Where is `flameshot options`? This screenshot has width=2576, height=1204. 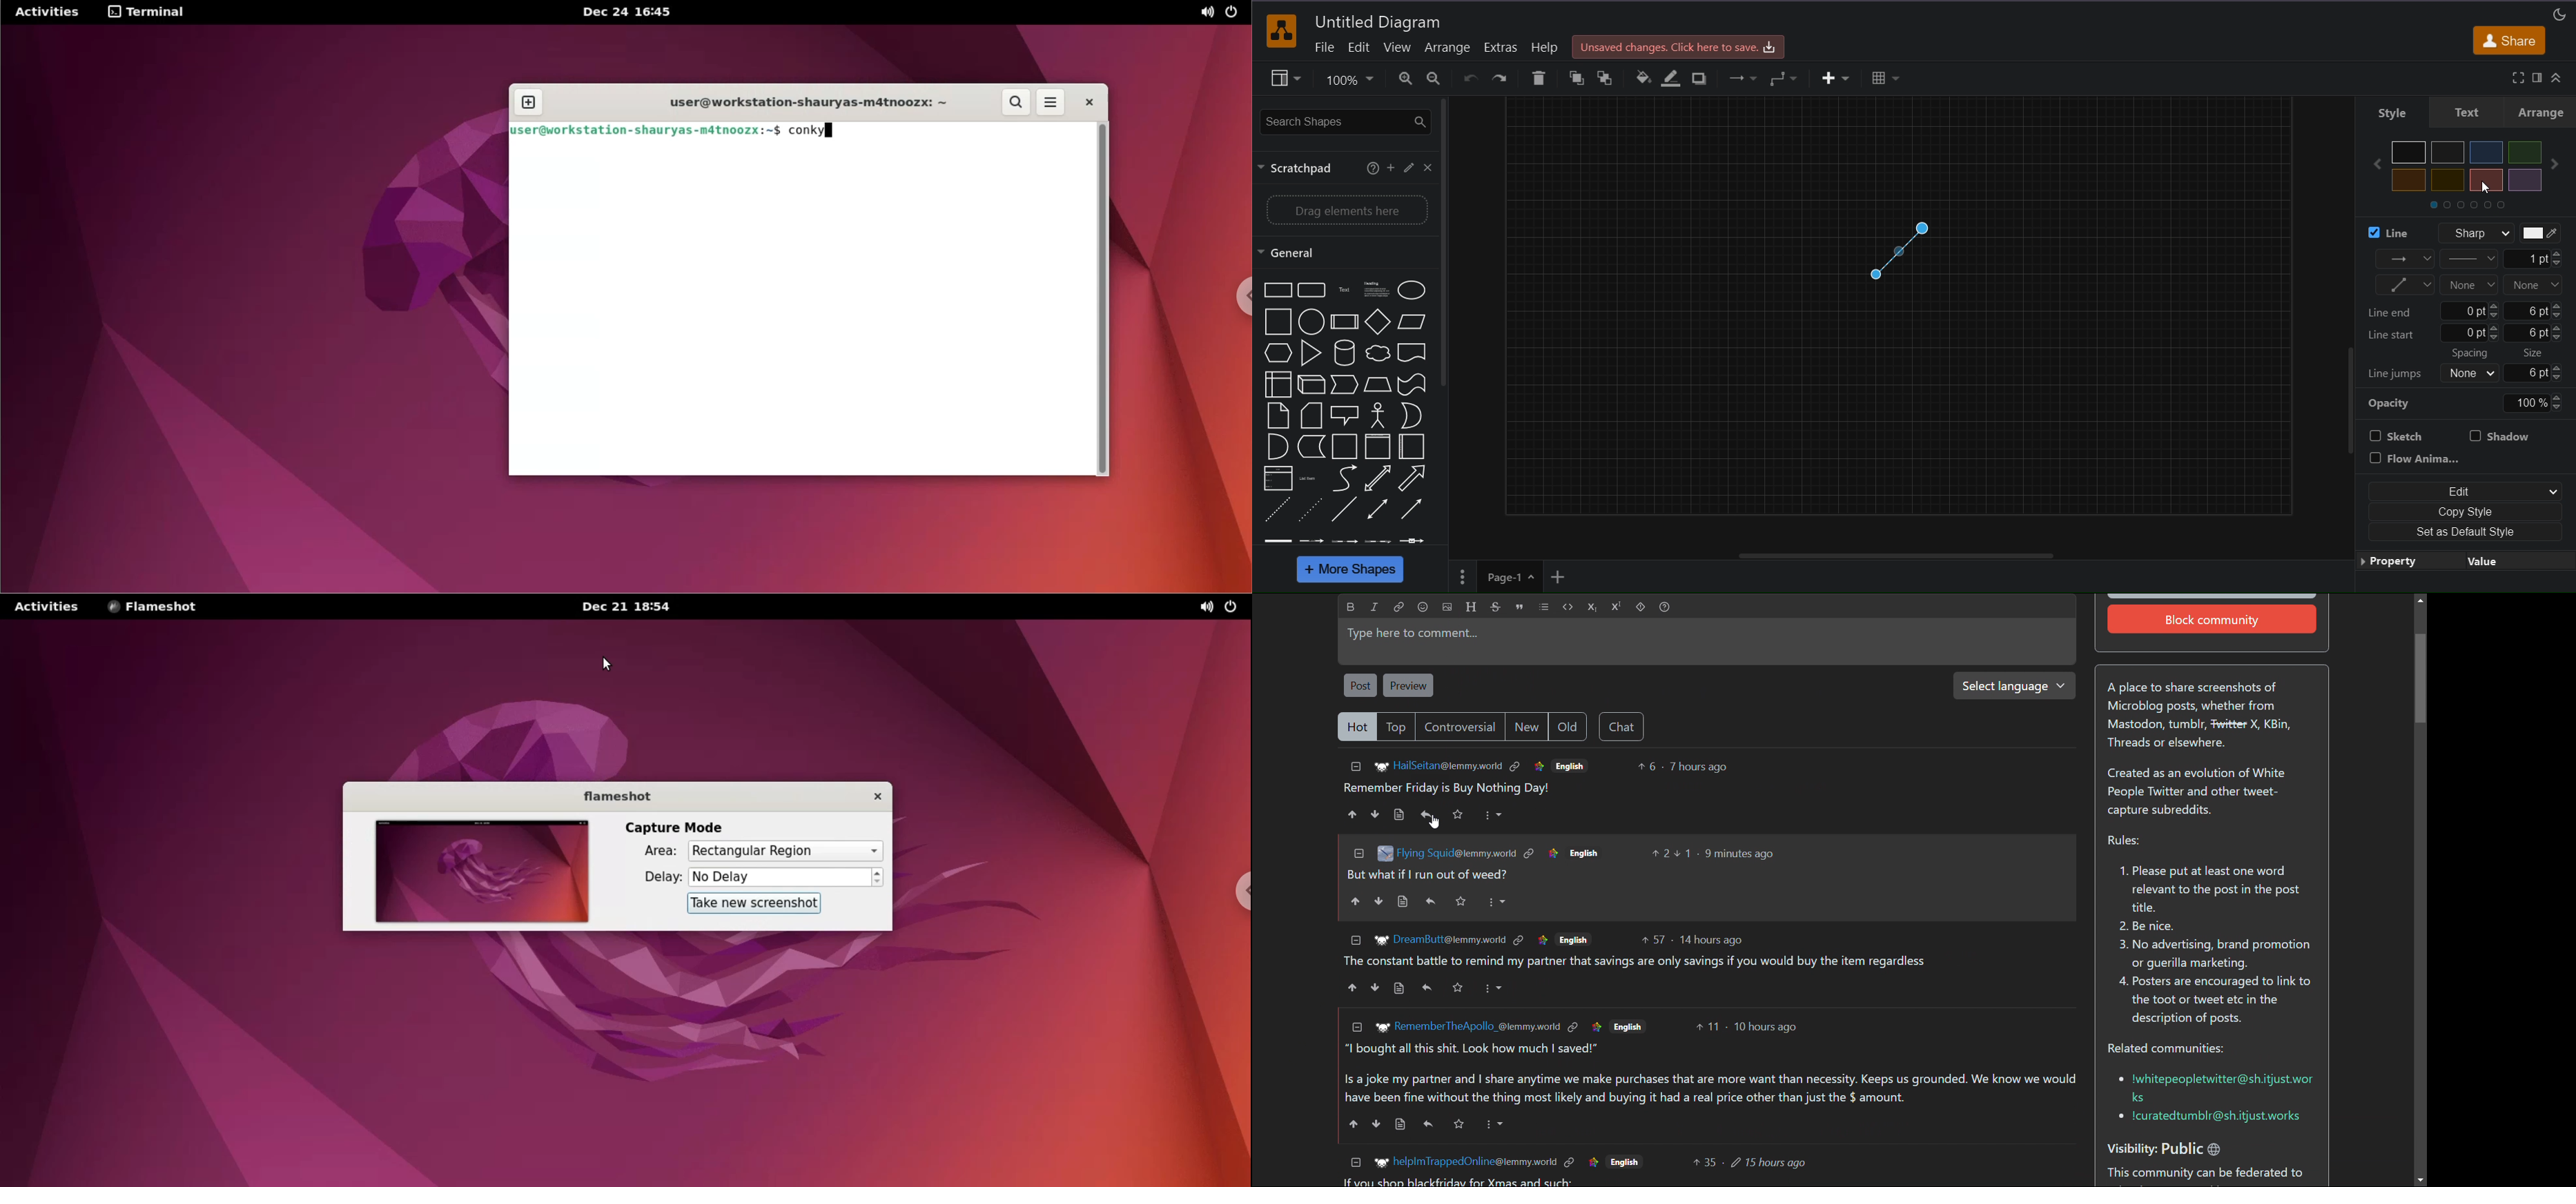 flameshot options is located at coordinates (153, 607).